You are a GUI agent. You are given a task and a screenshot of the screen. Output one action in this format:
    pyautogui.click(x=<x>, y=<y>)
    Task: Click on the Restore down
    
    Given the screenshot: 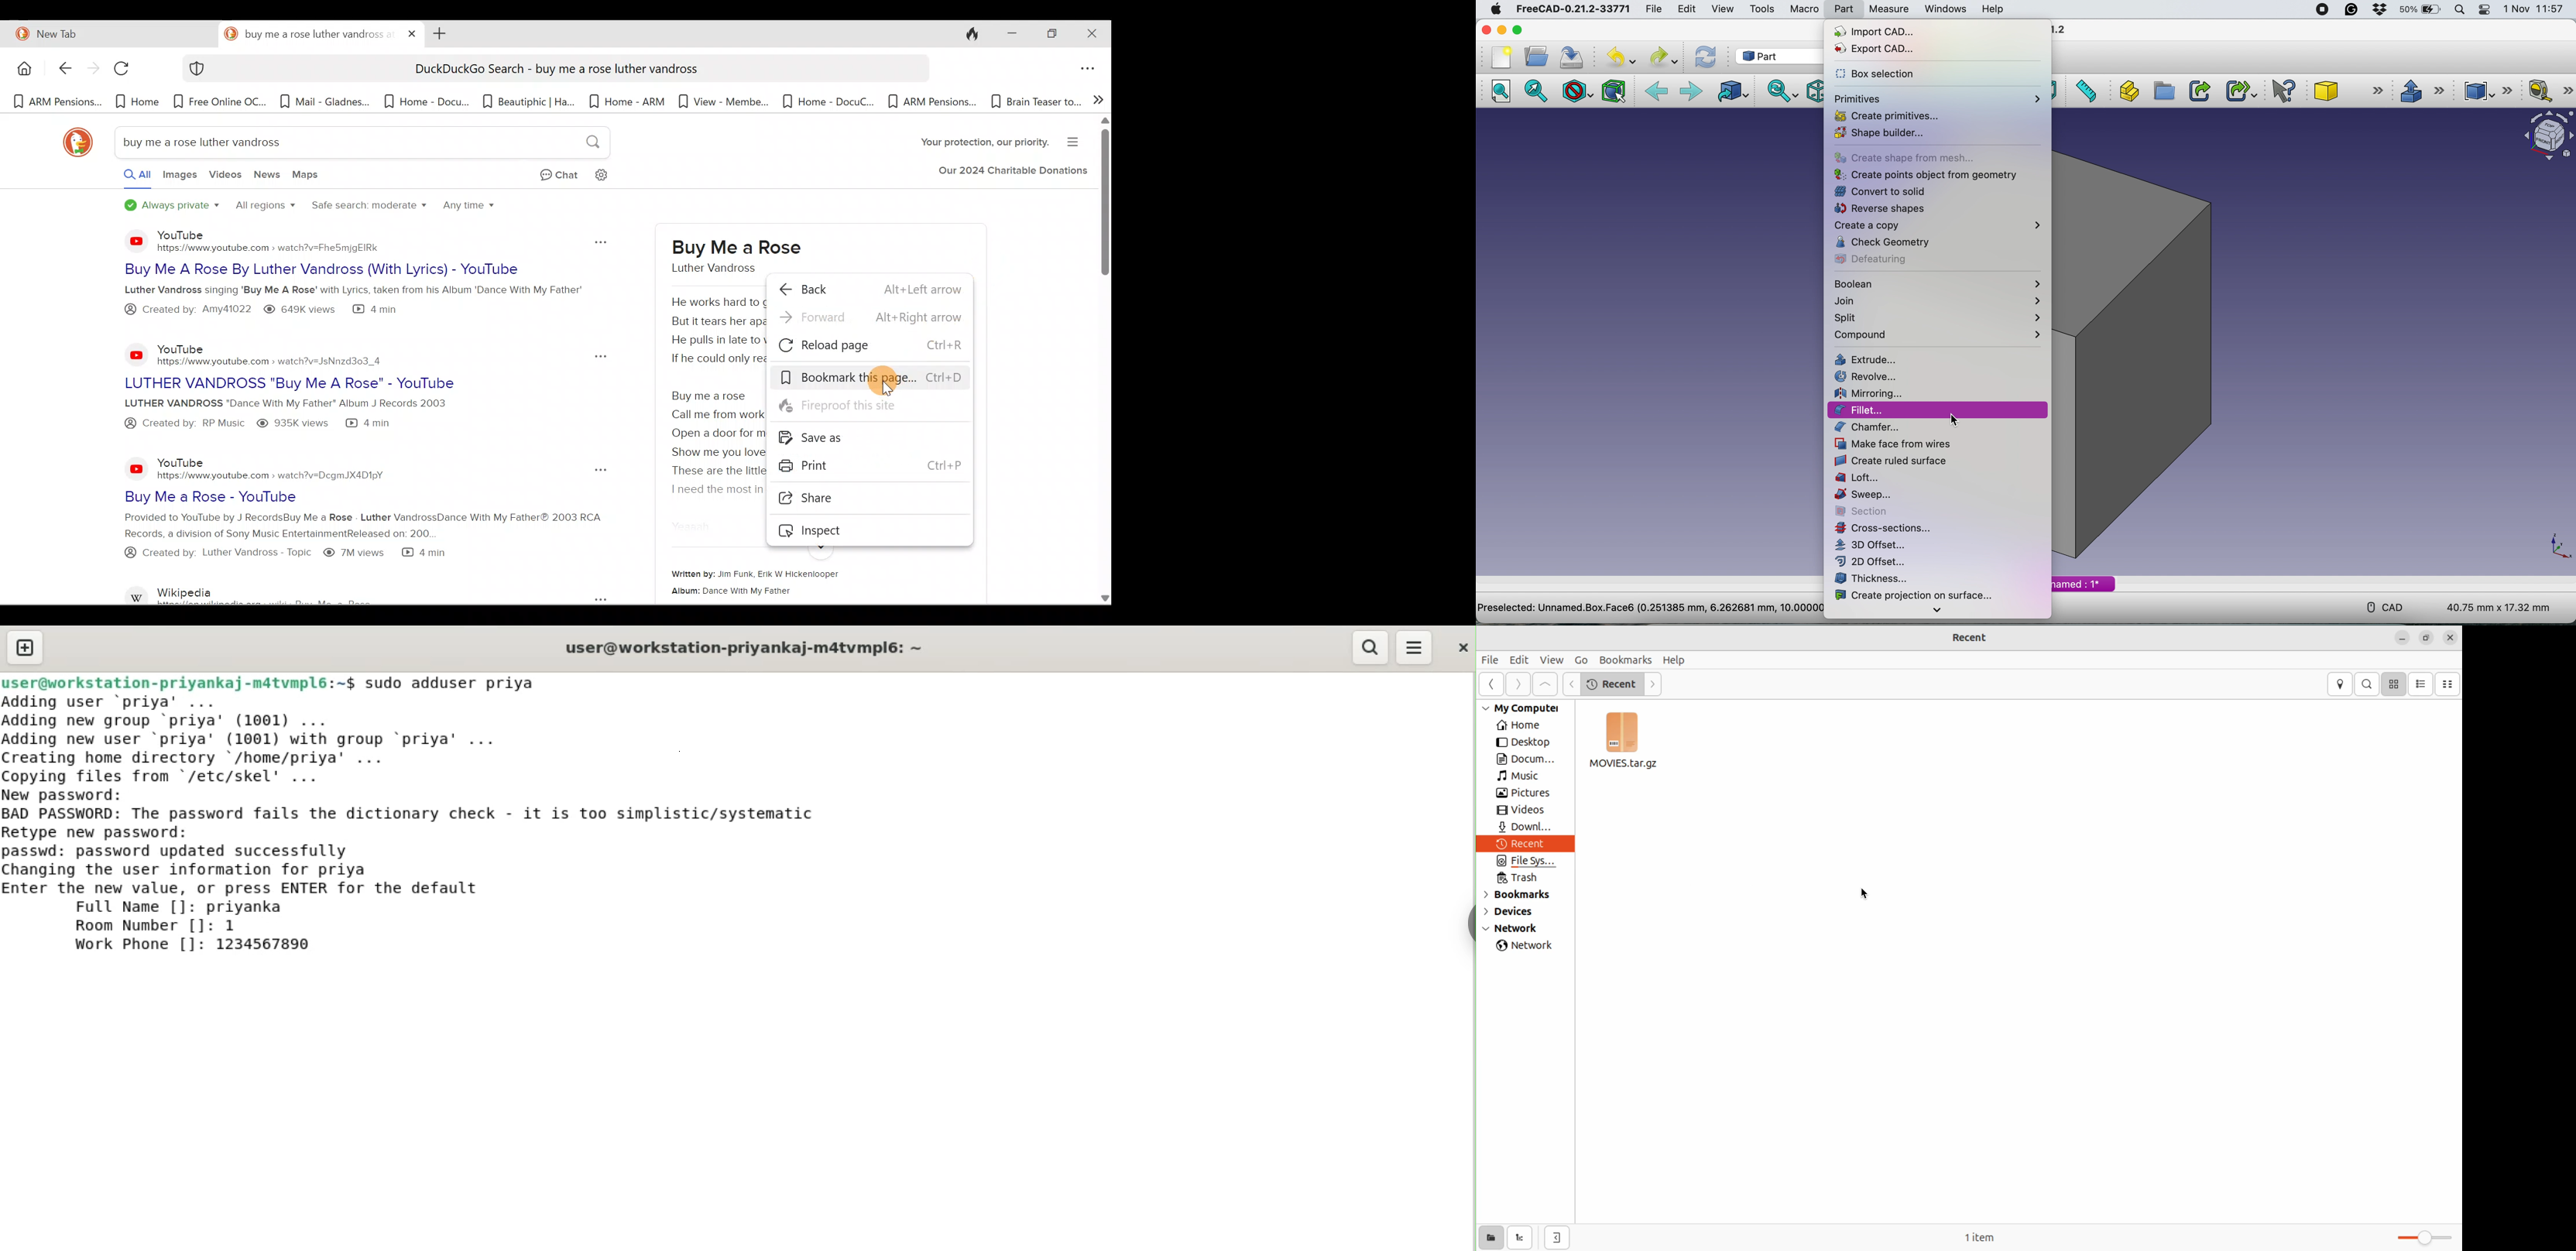 What is the action you would take?
    pyautogui.click(x=1051, y=35)
    